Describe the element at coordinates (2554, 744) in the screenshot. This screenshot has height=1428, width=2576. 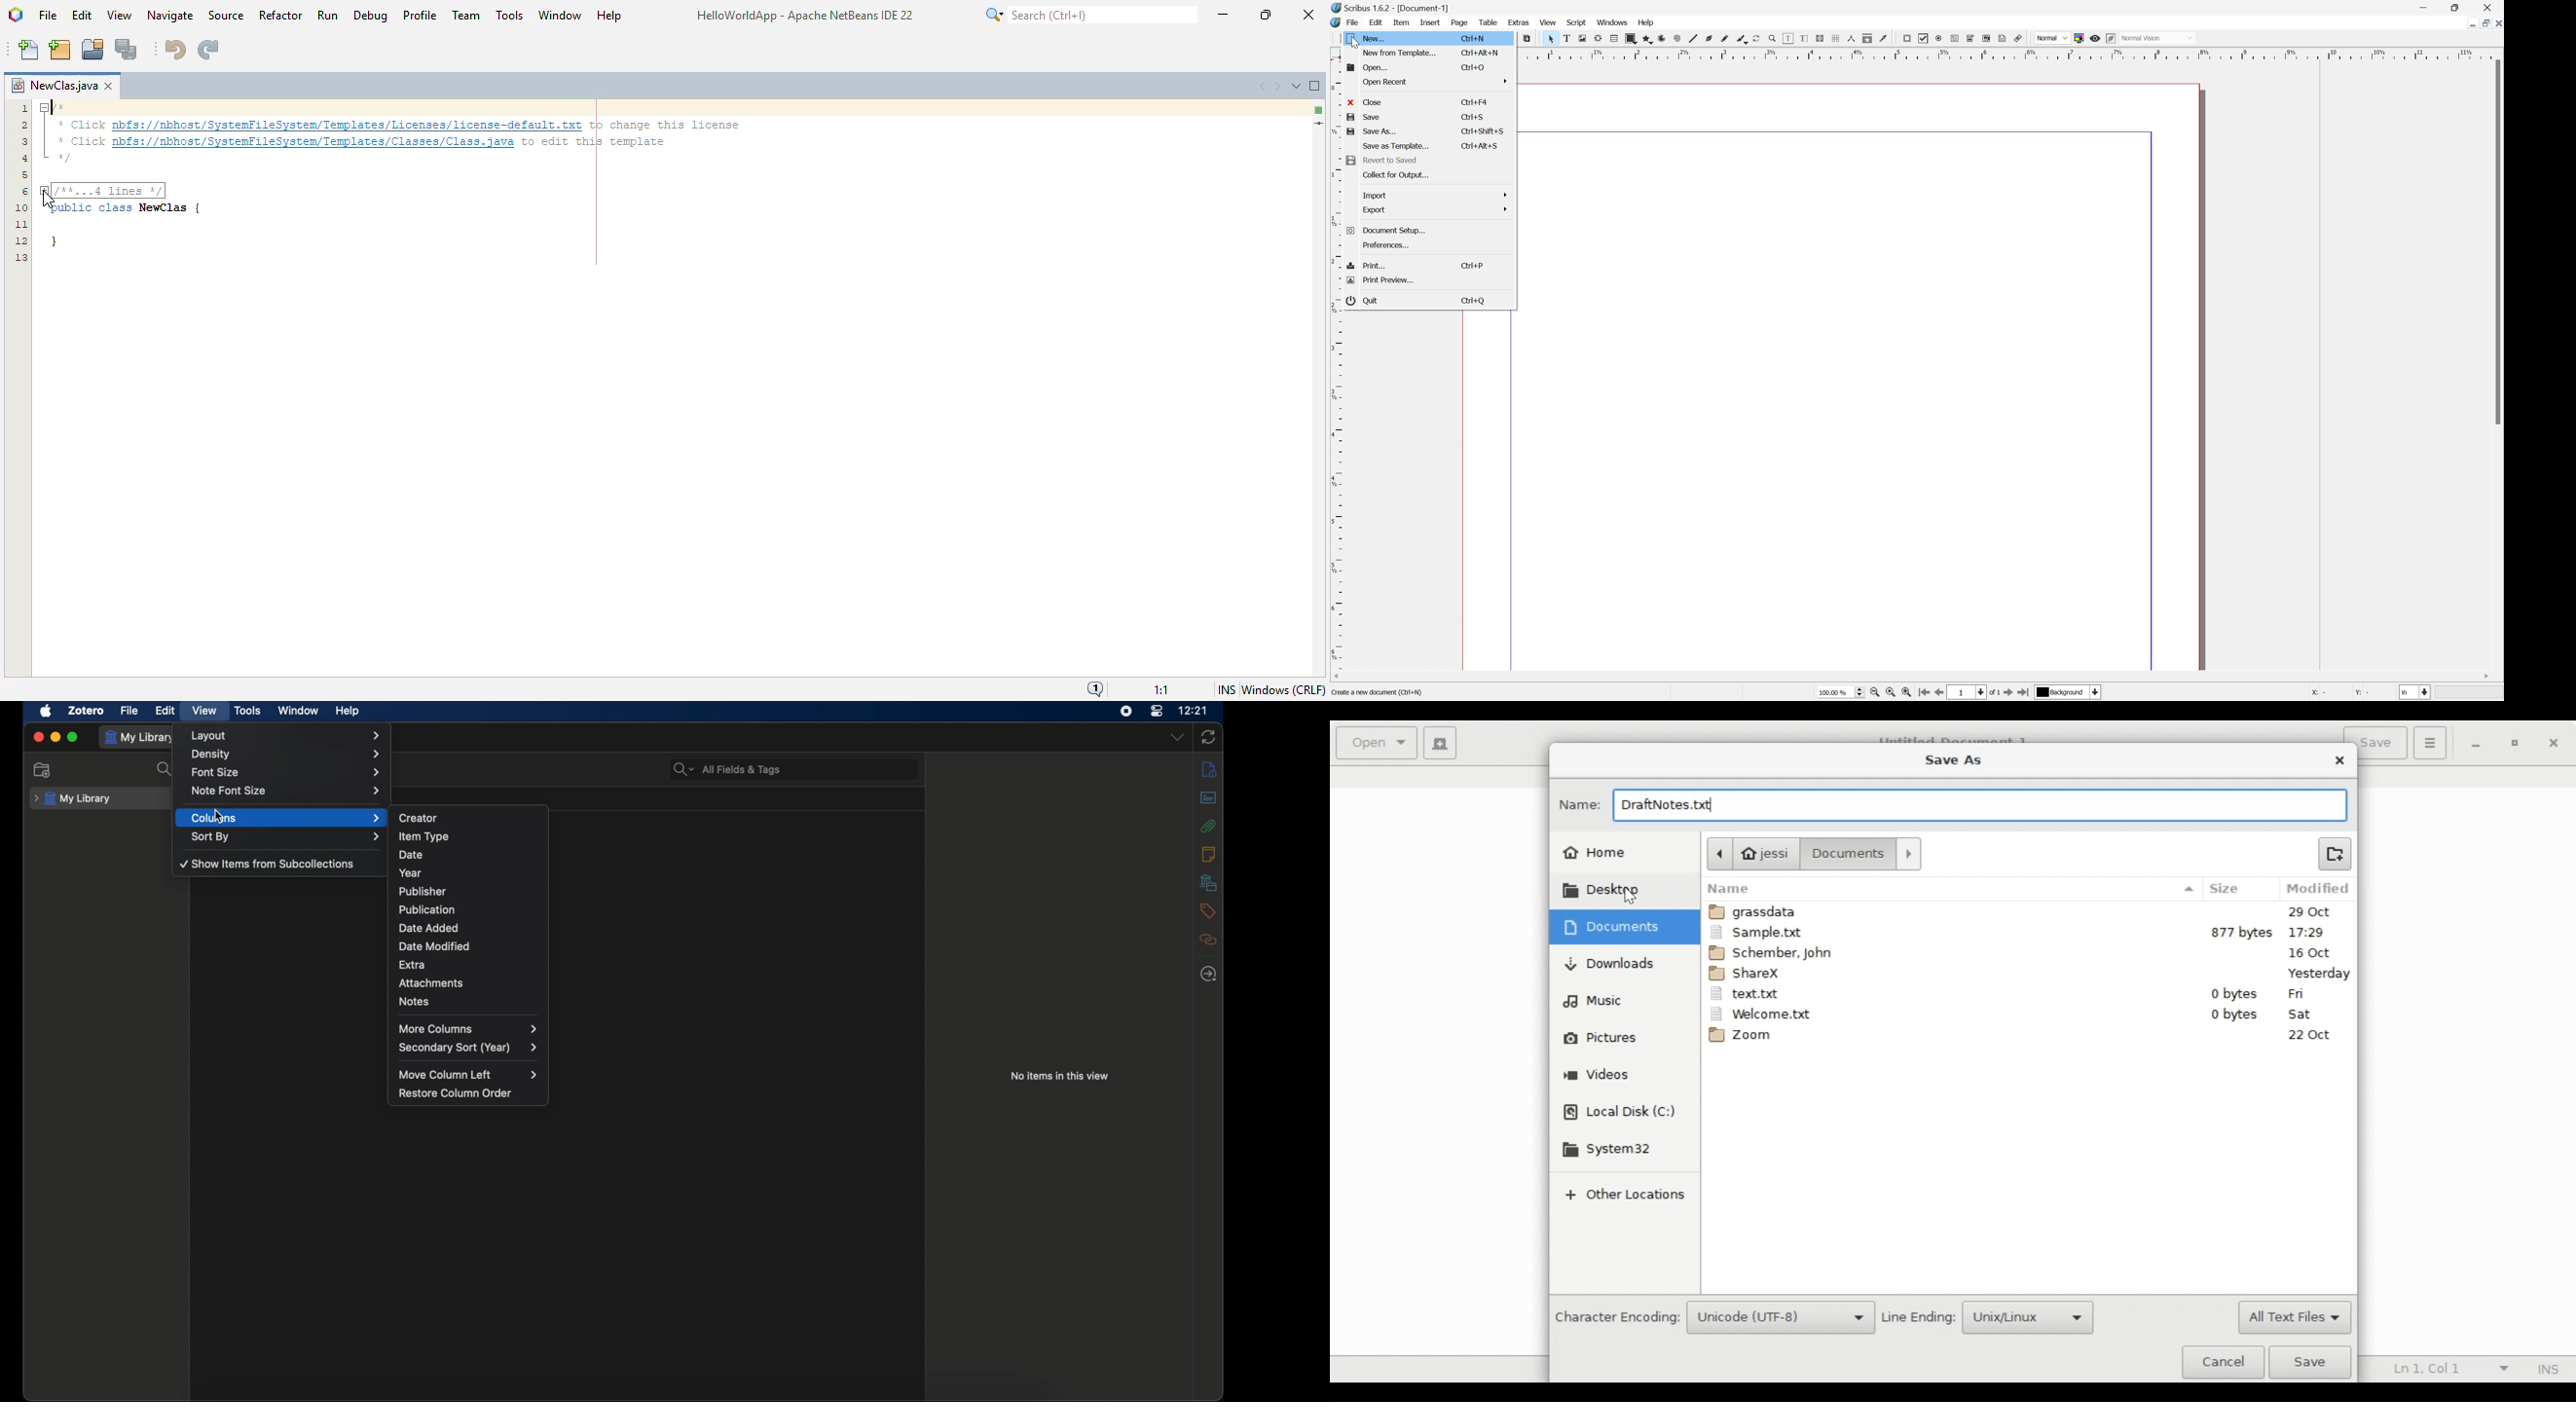
I see `Close` at that location.